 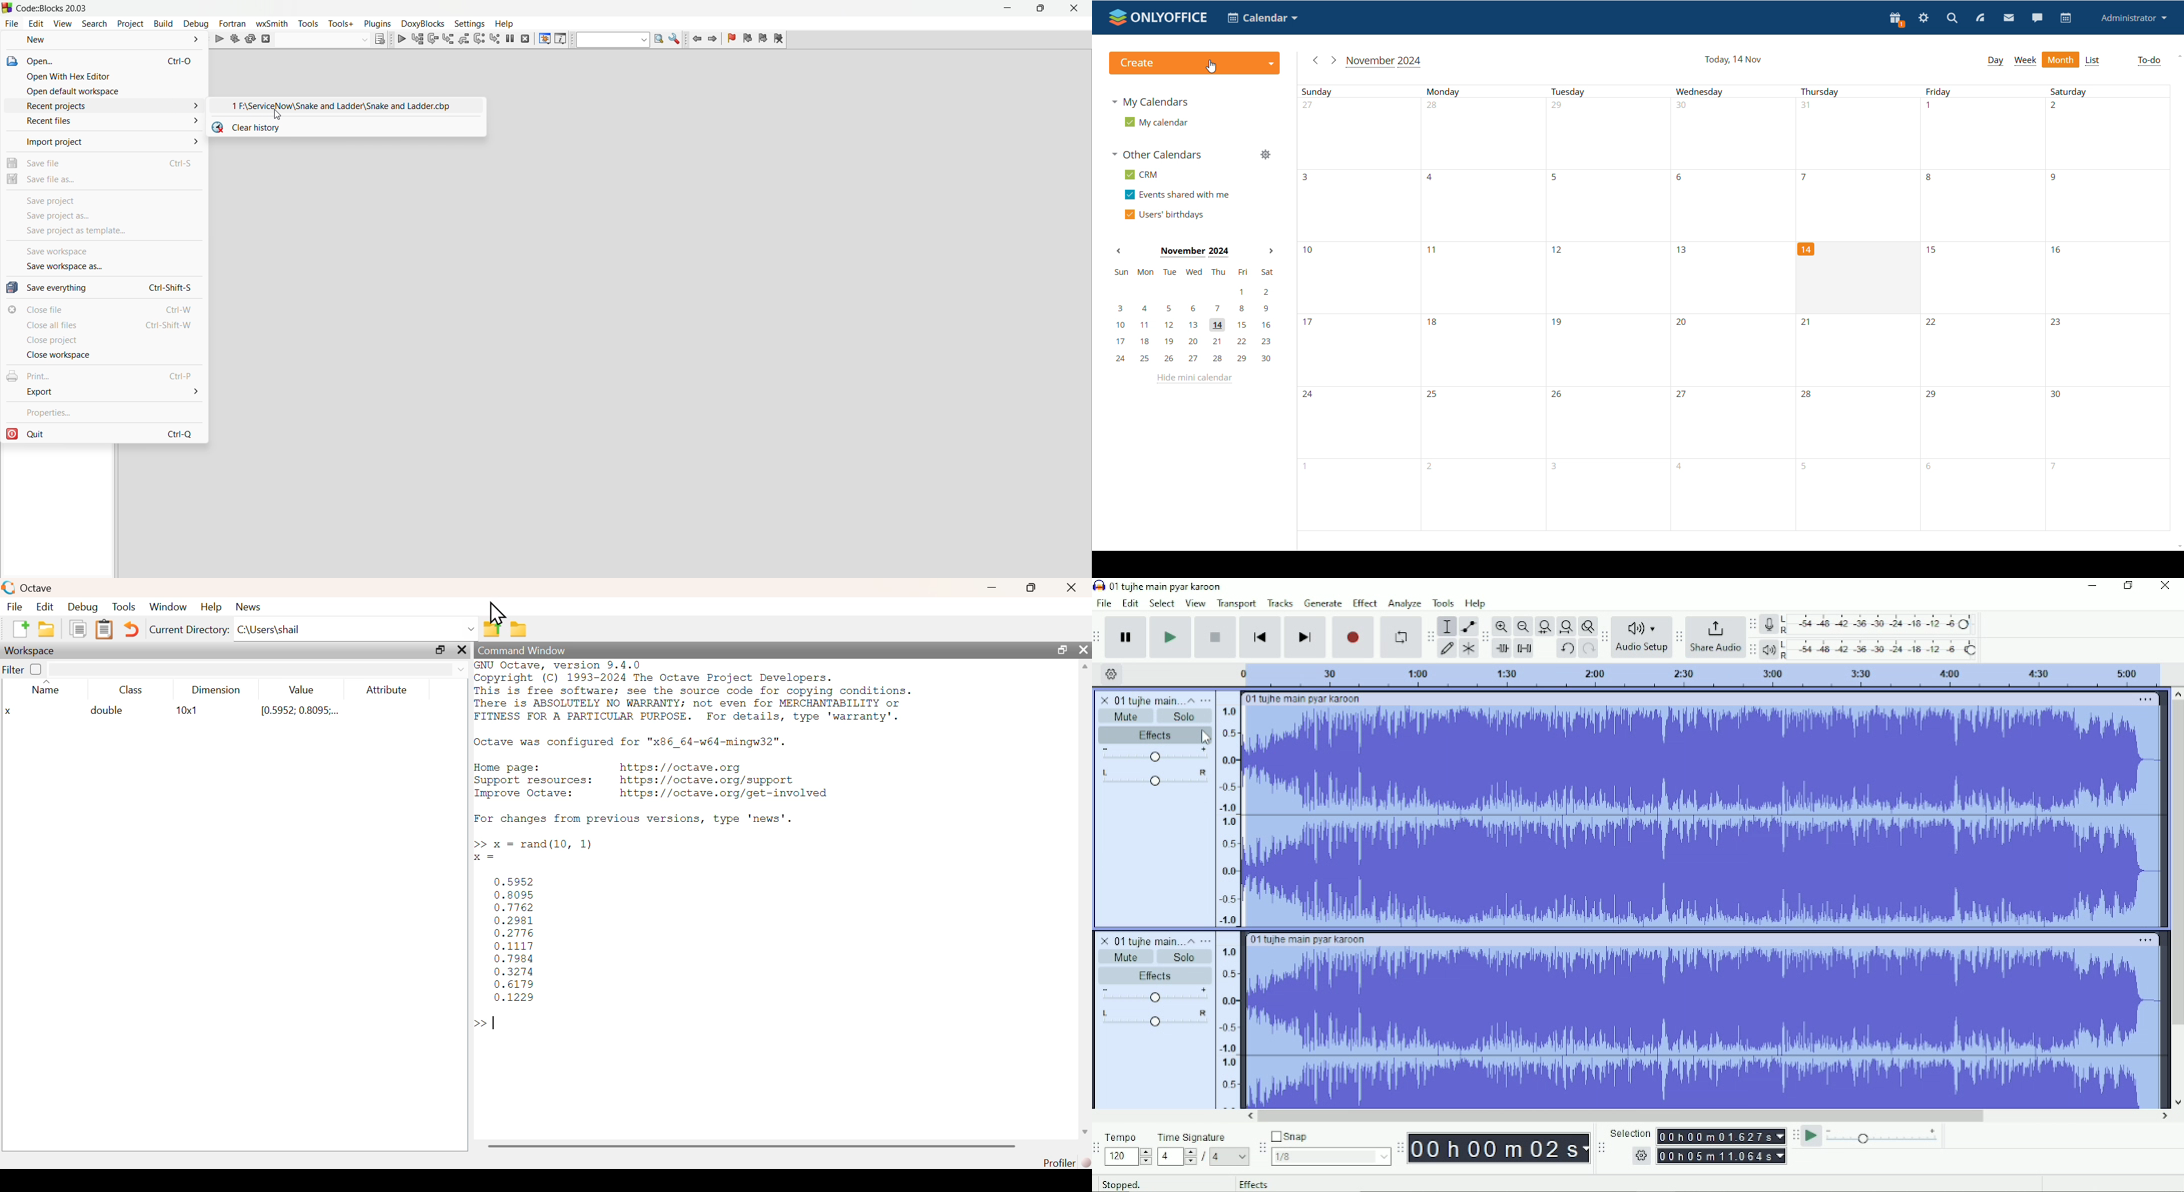 What do you see at coordinates (1030, 588) in the screenshot?
I see `maximize` at bounding box center [1030, 588].